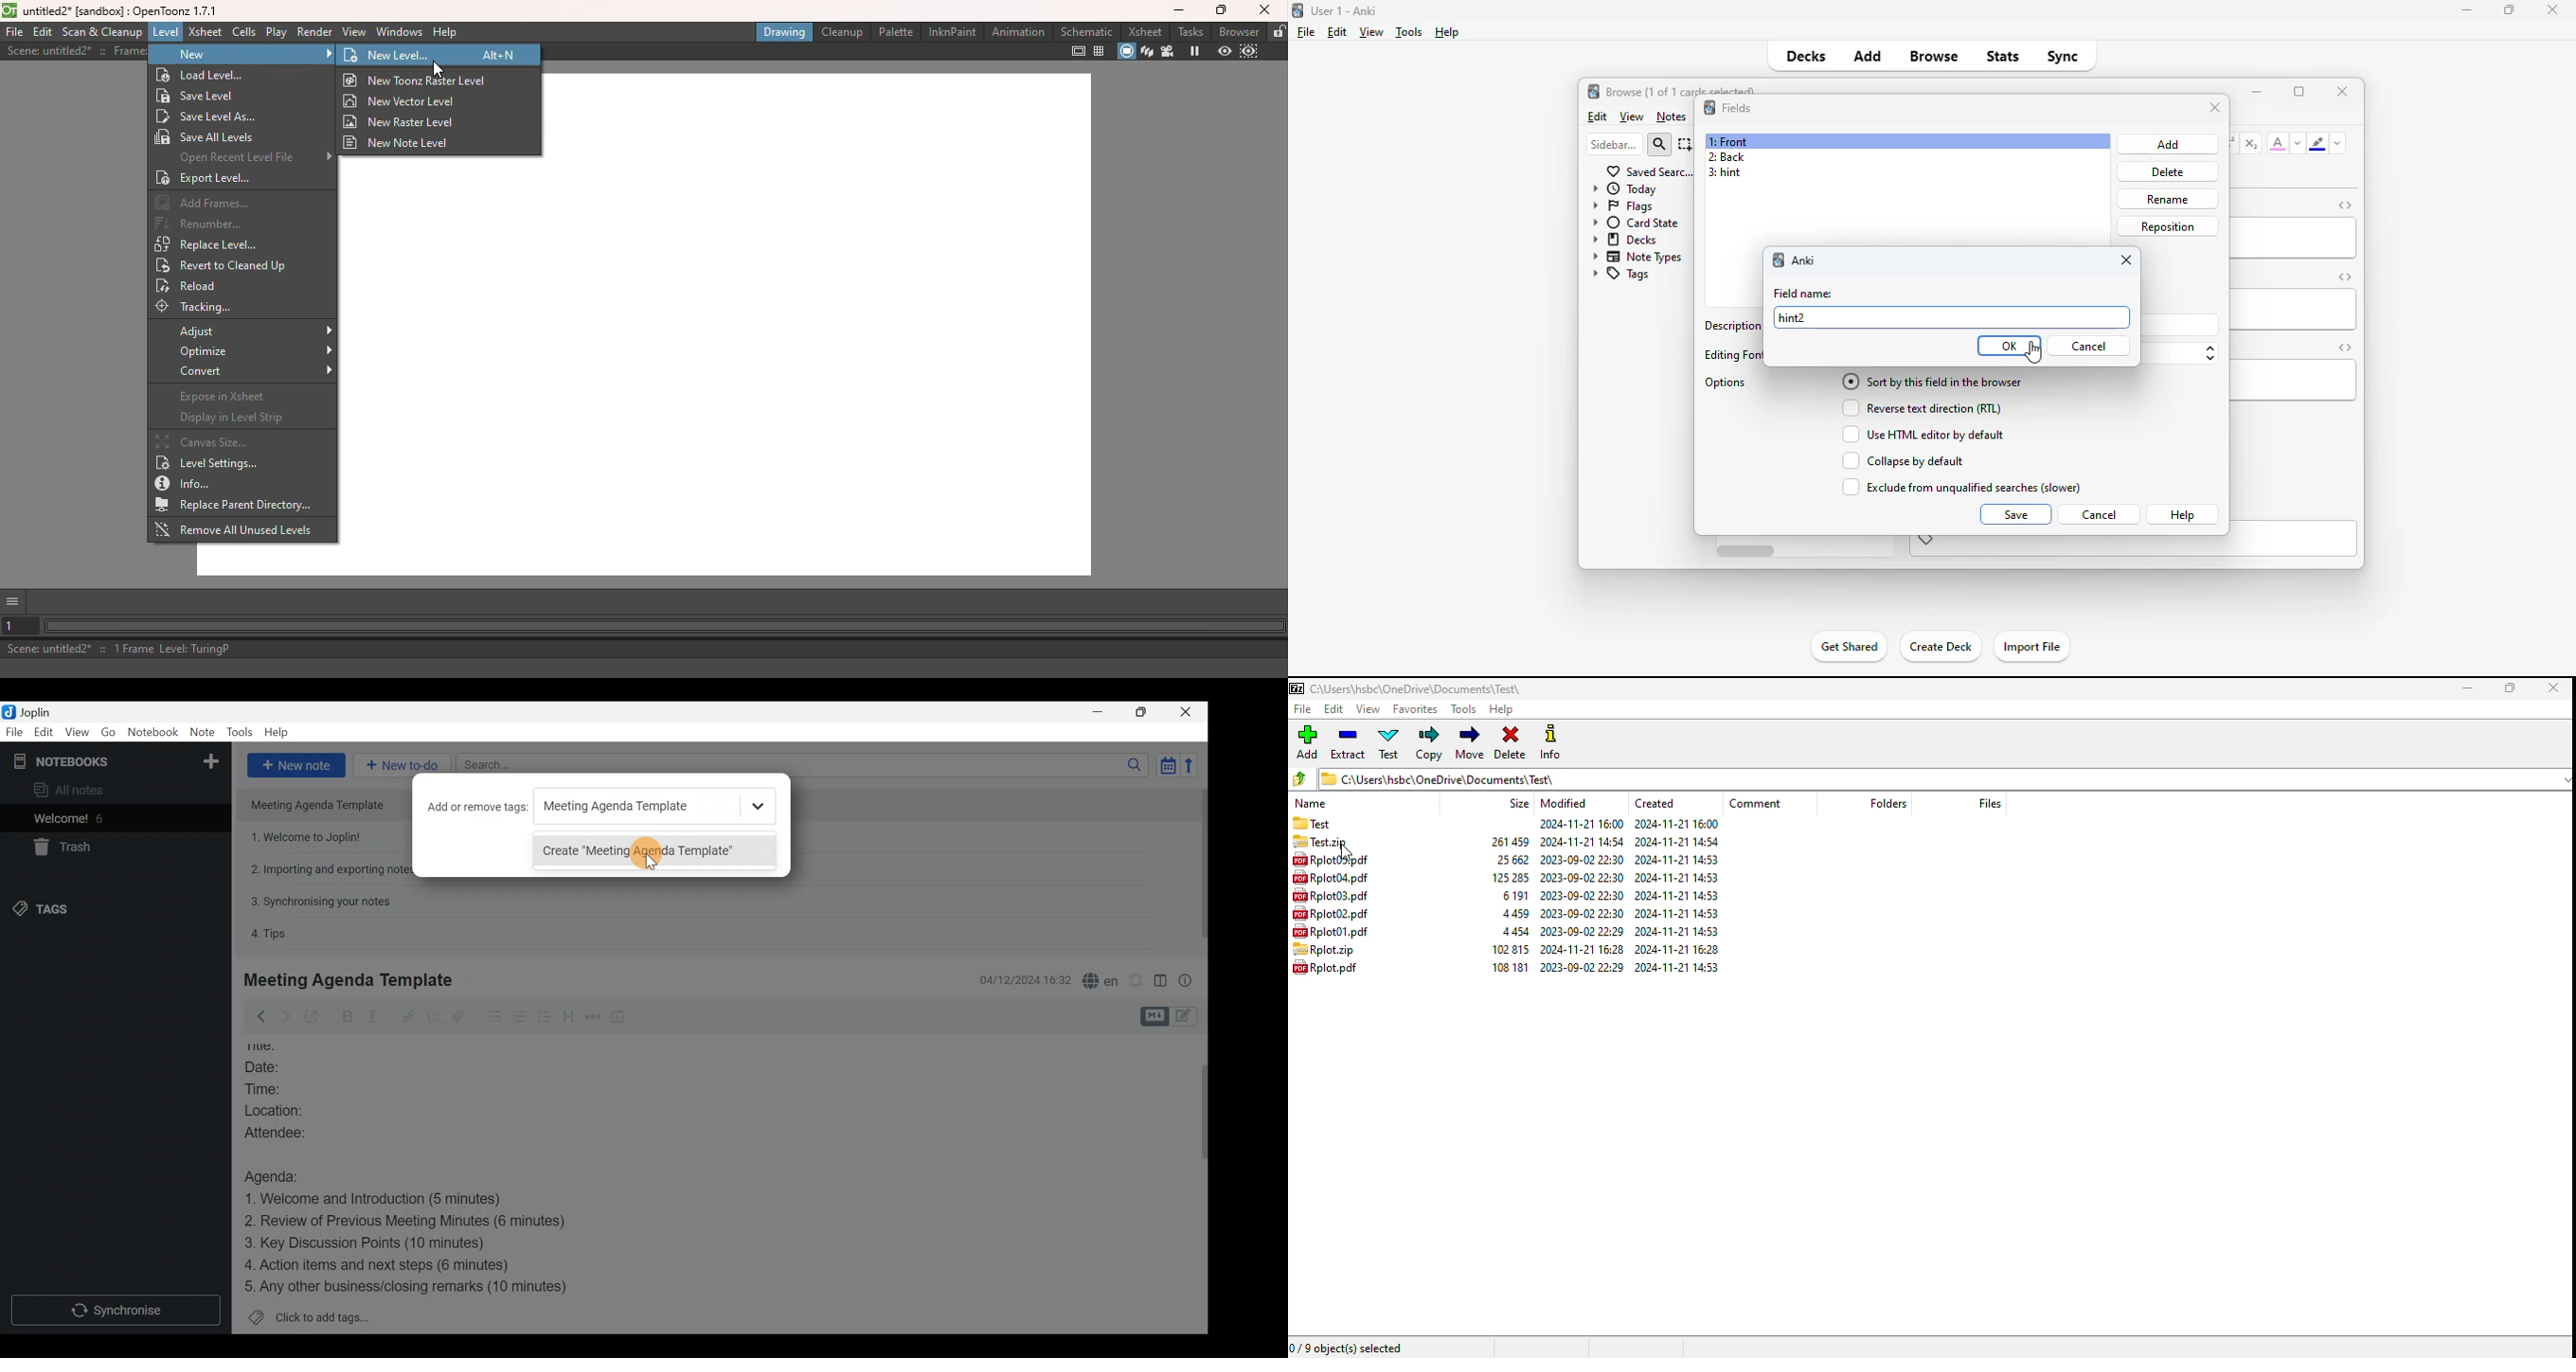  What do you see at coordinates (269, 933) in the screenshot?
I see `4. Tips` at bounding box center [269, 933].